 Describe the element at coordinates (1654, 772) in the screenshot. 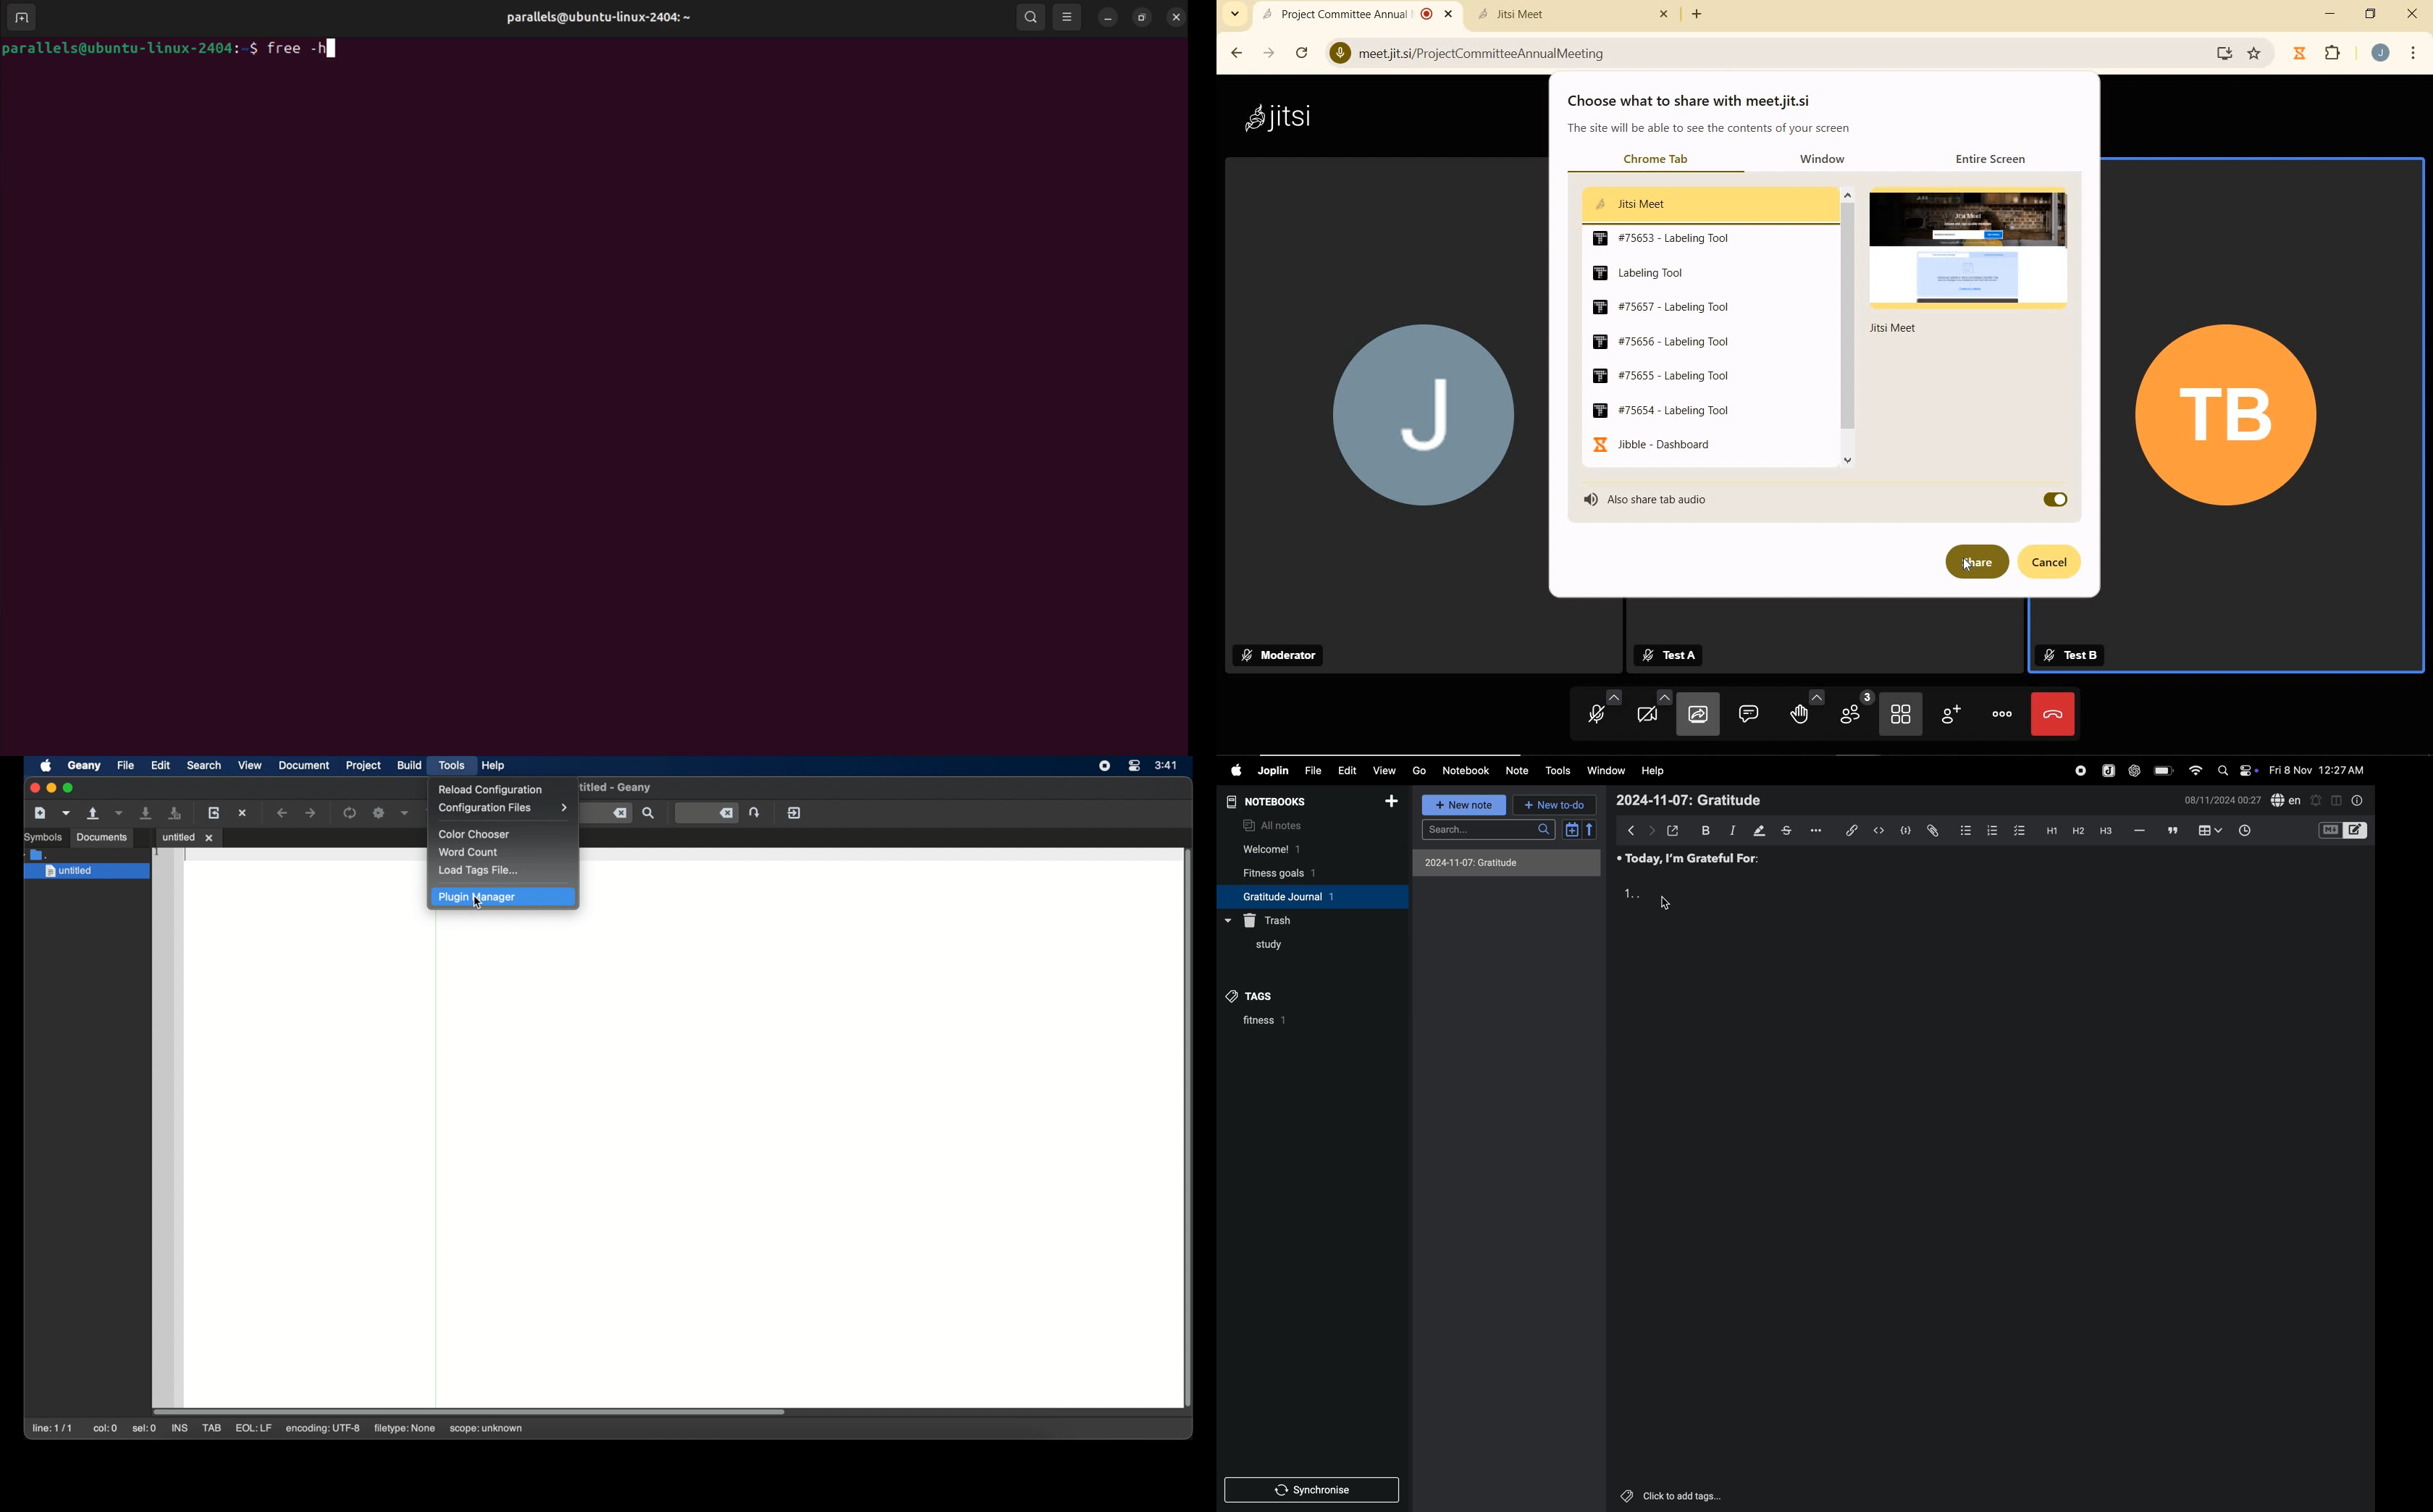

I see `help` at that location.